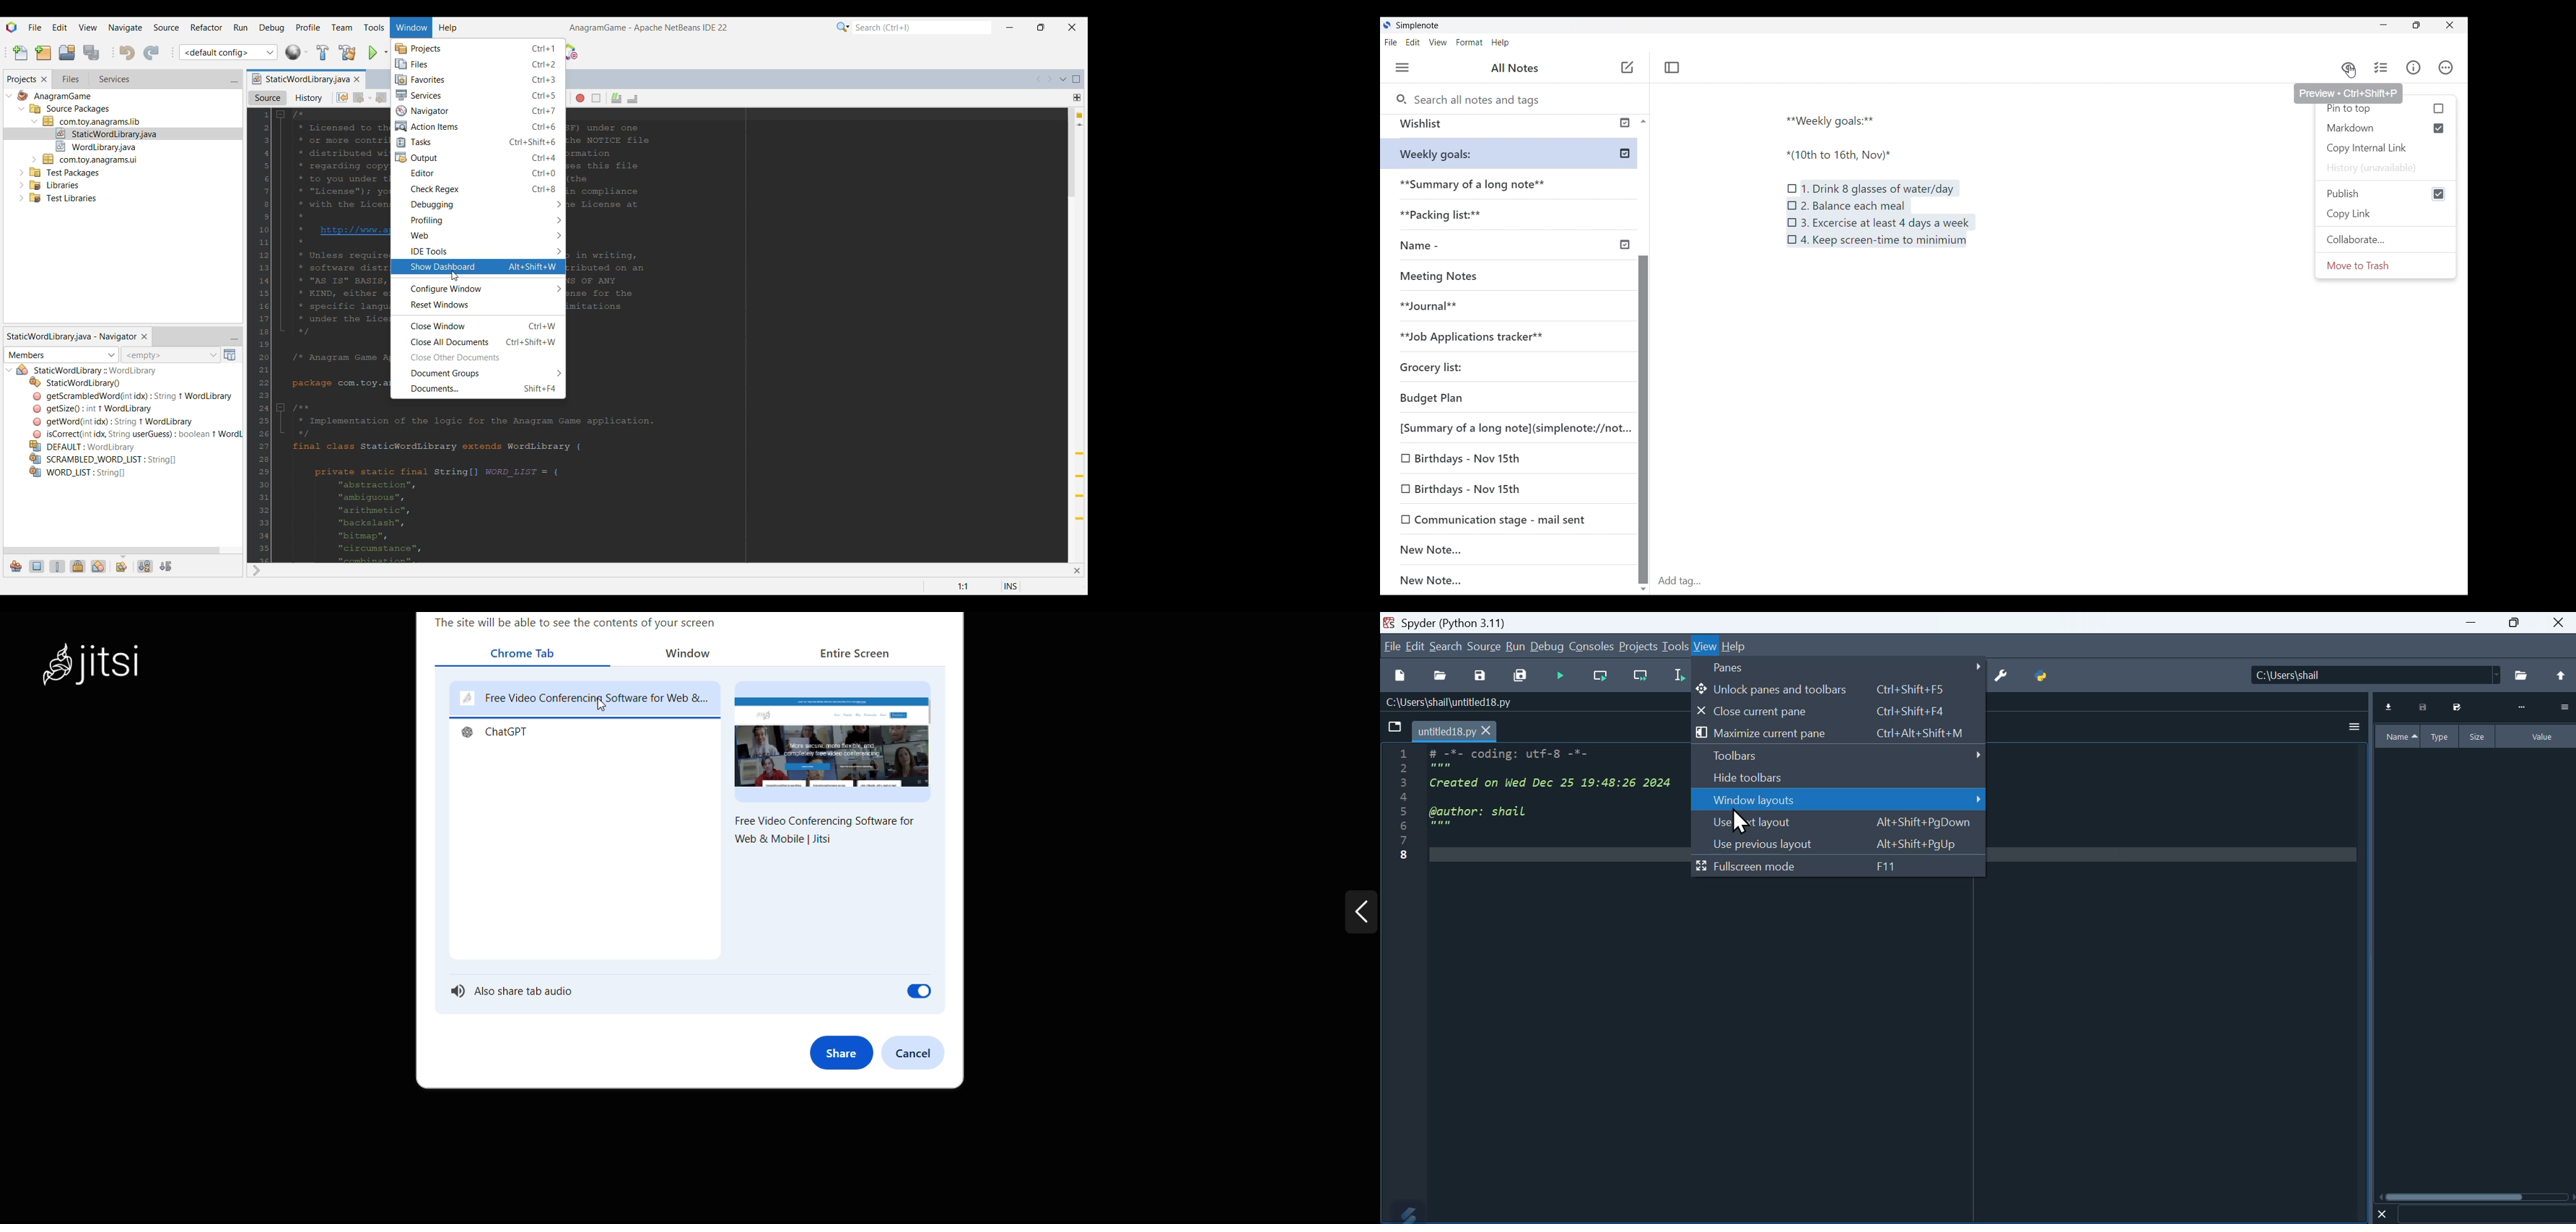 This screenshot has height=1232, width=2576. Describe the element at coordinates (1505, 126) in the screenshot. I see `Wishlist` at that location.